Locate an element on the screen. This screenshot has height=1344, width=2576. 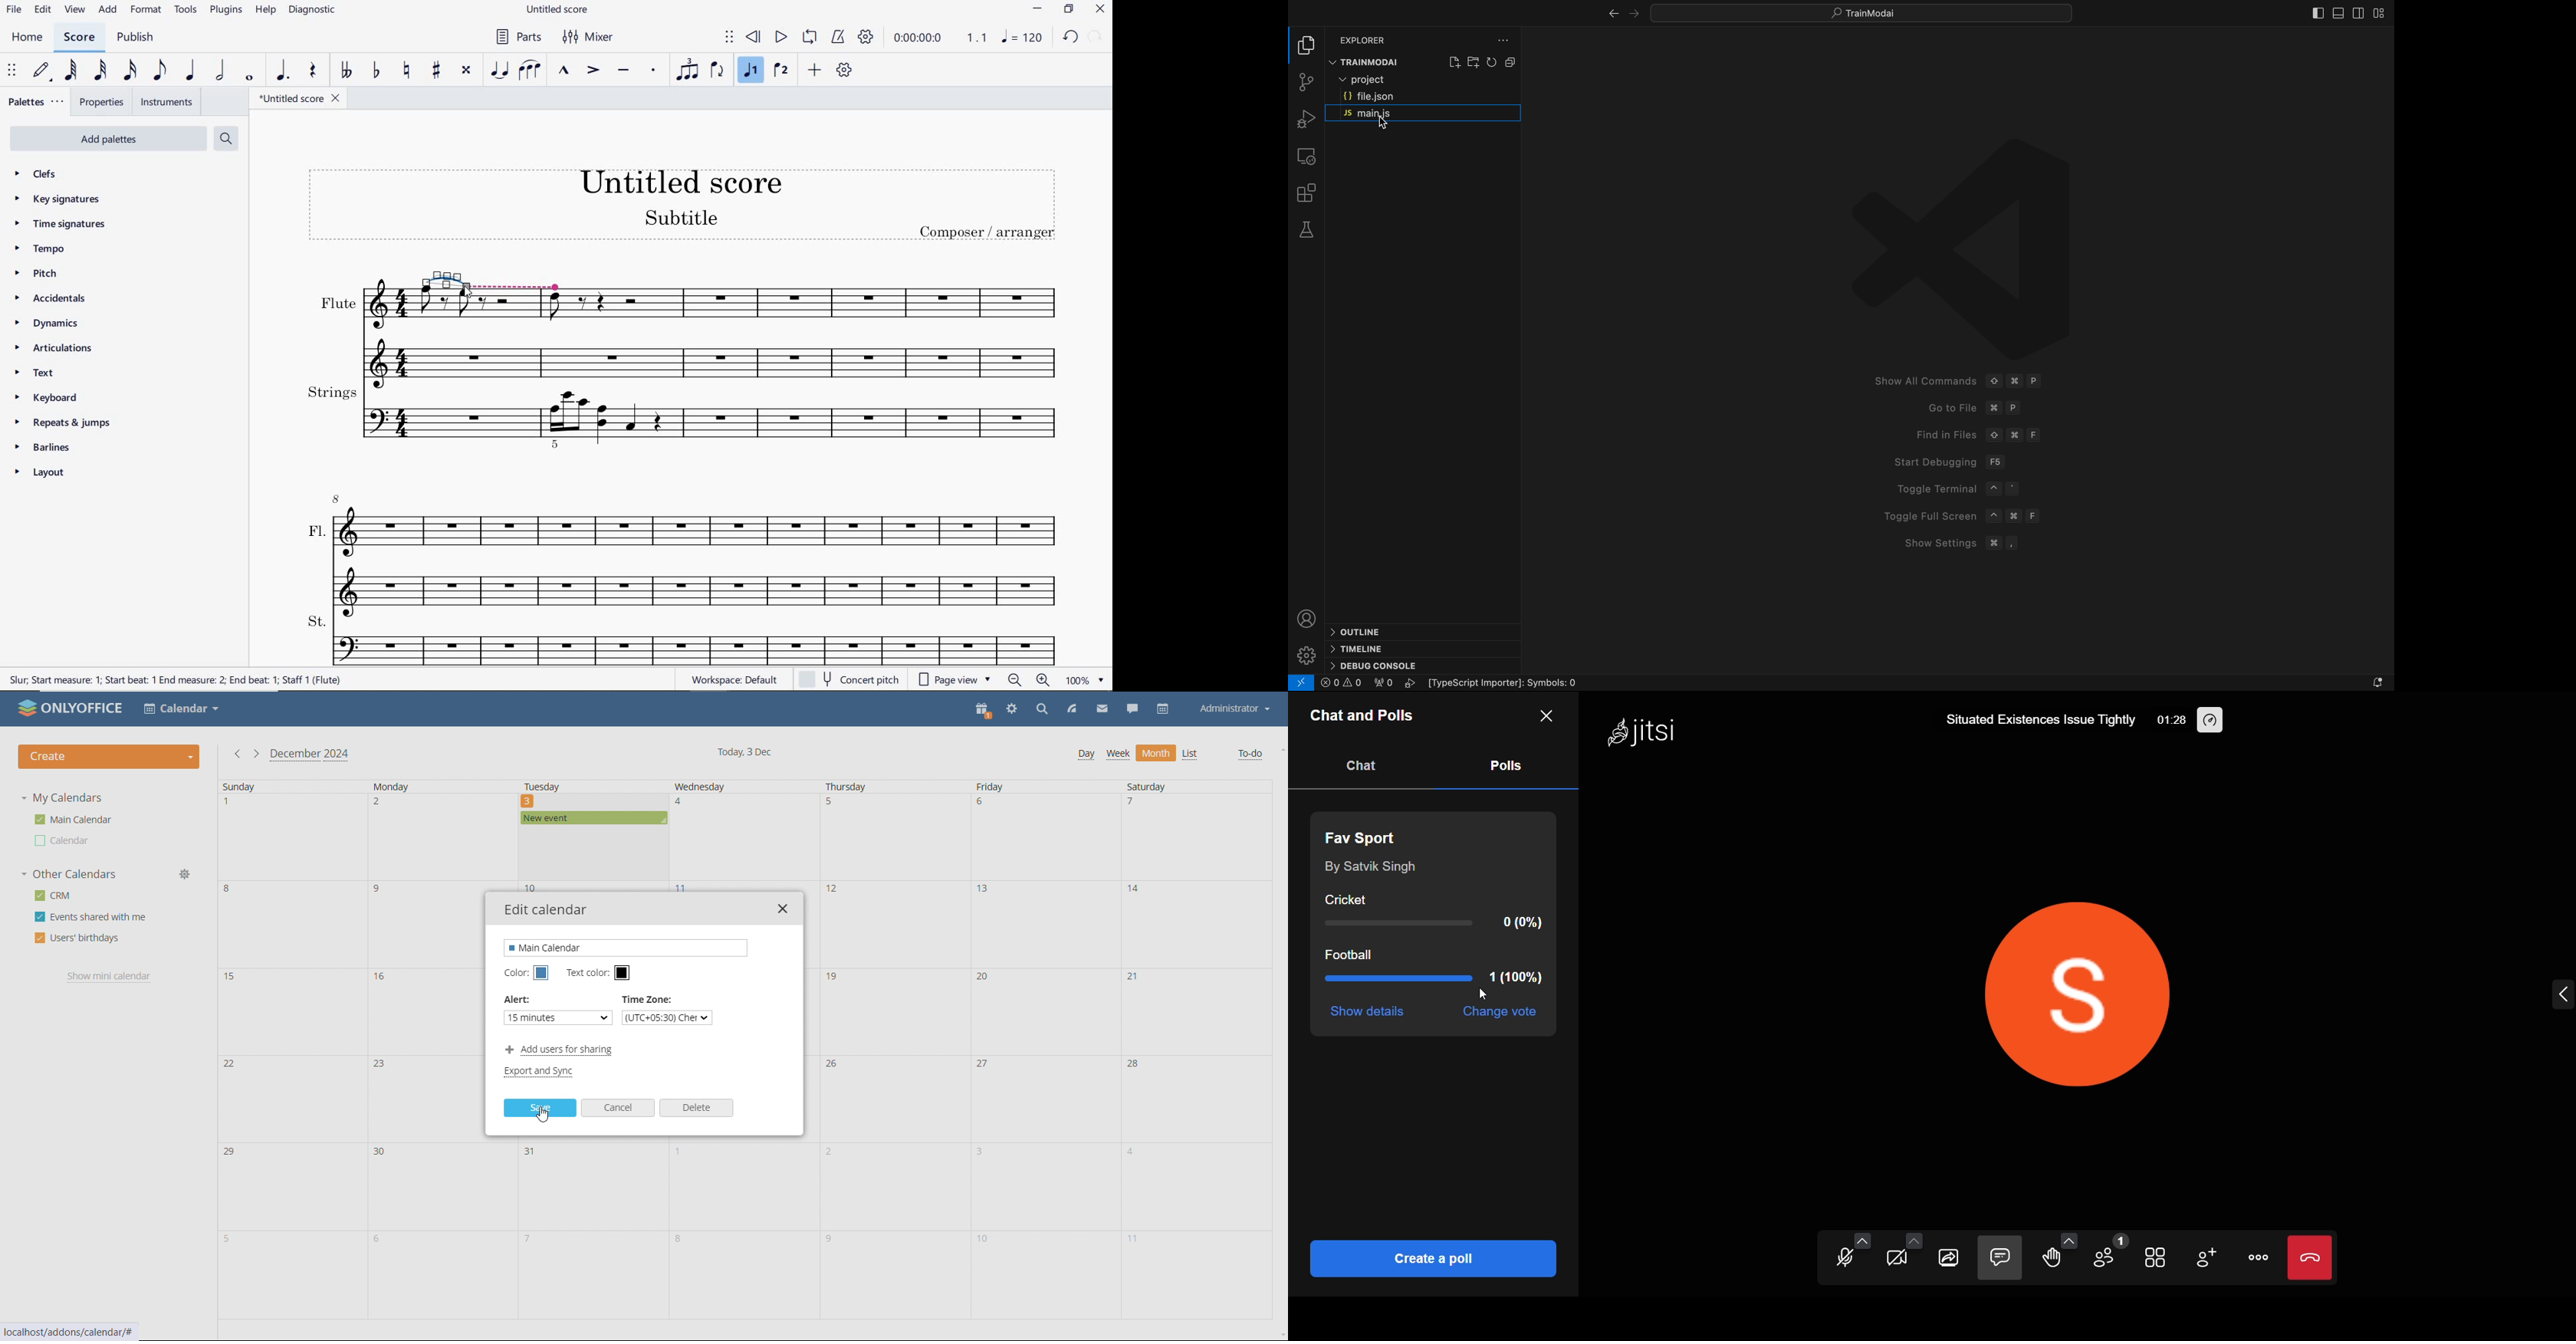
cursor is located at coordinates (1494, 995).